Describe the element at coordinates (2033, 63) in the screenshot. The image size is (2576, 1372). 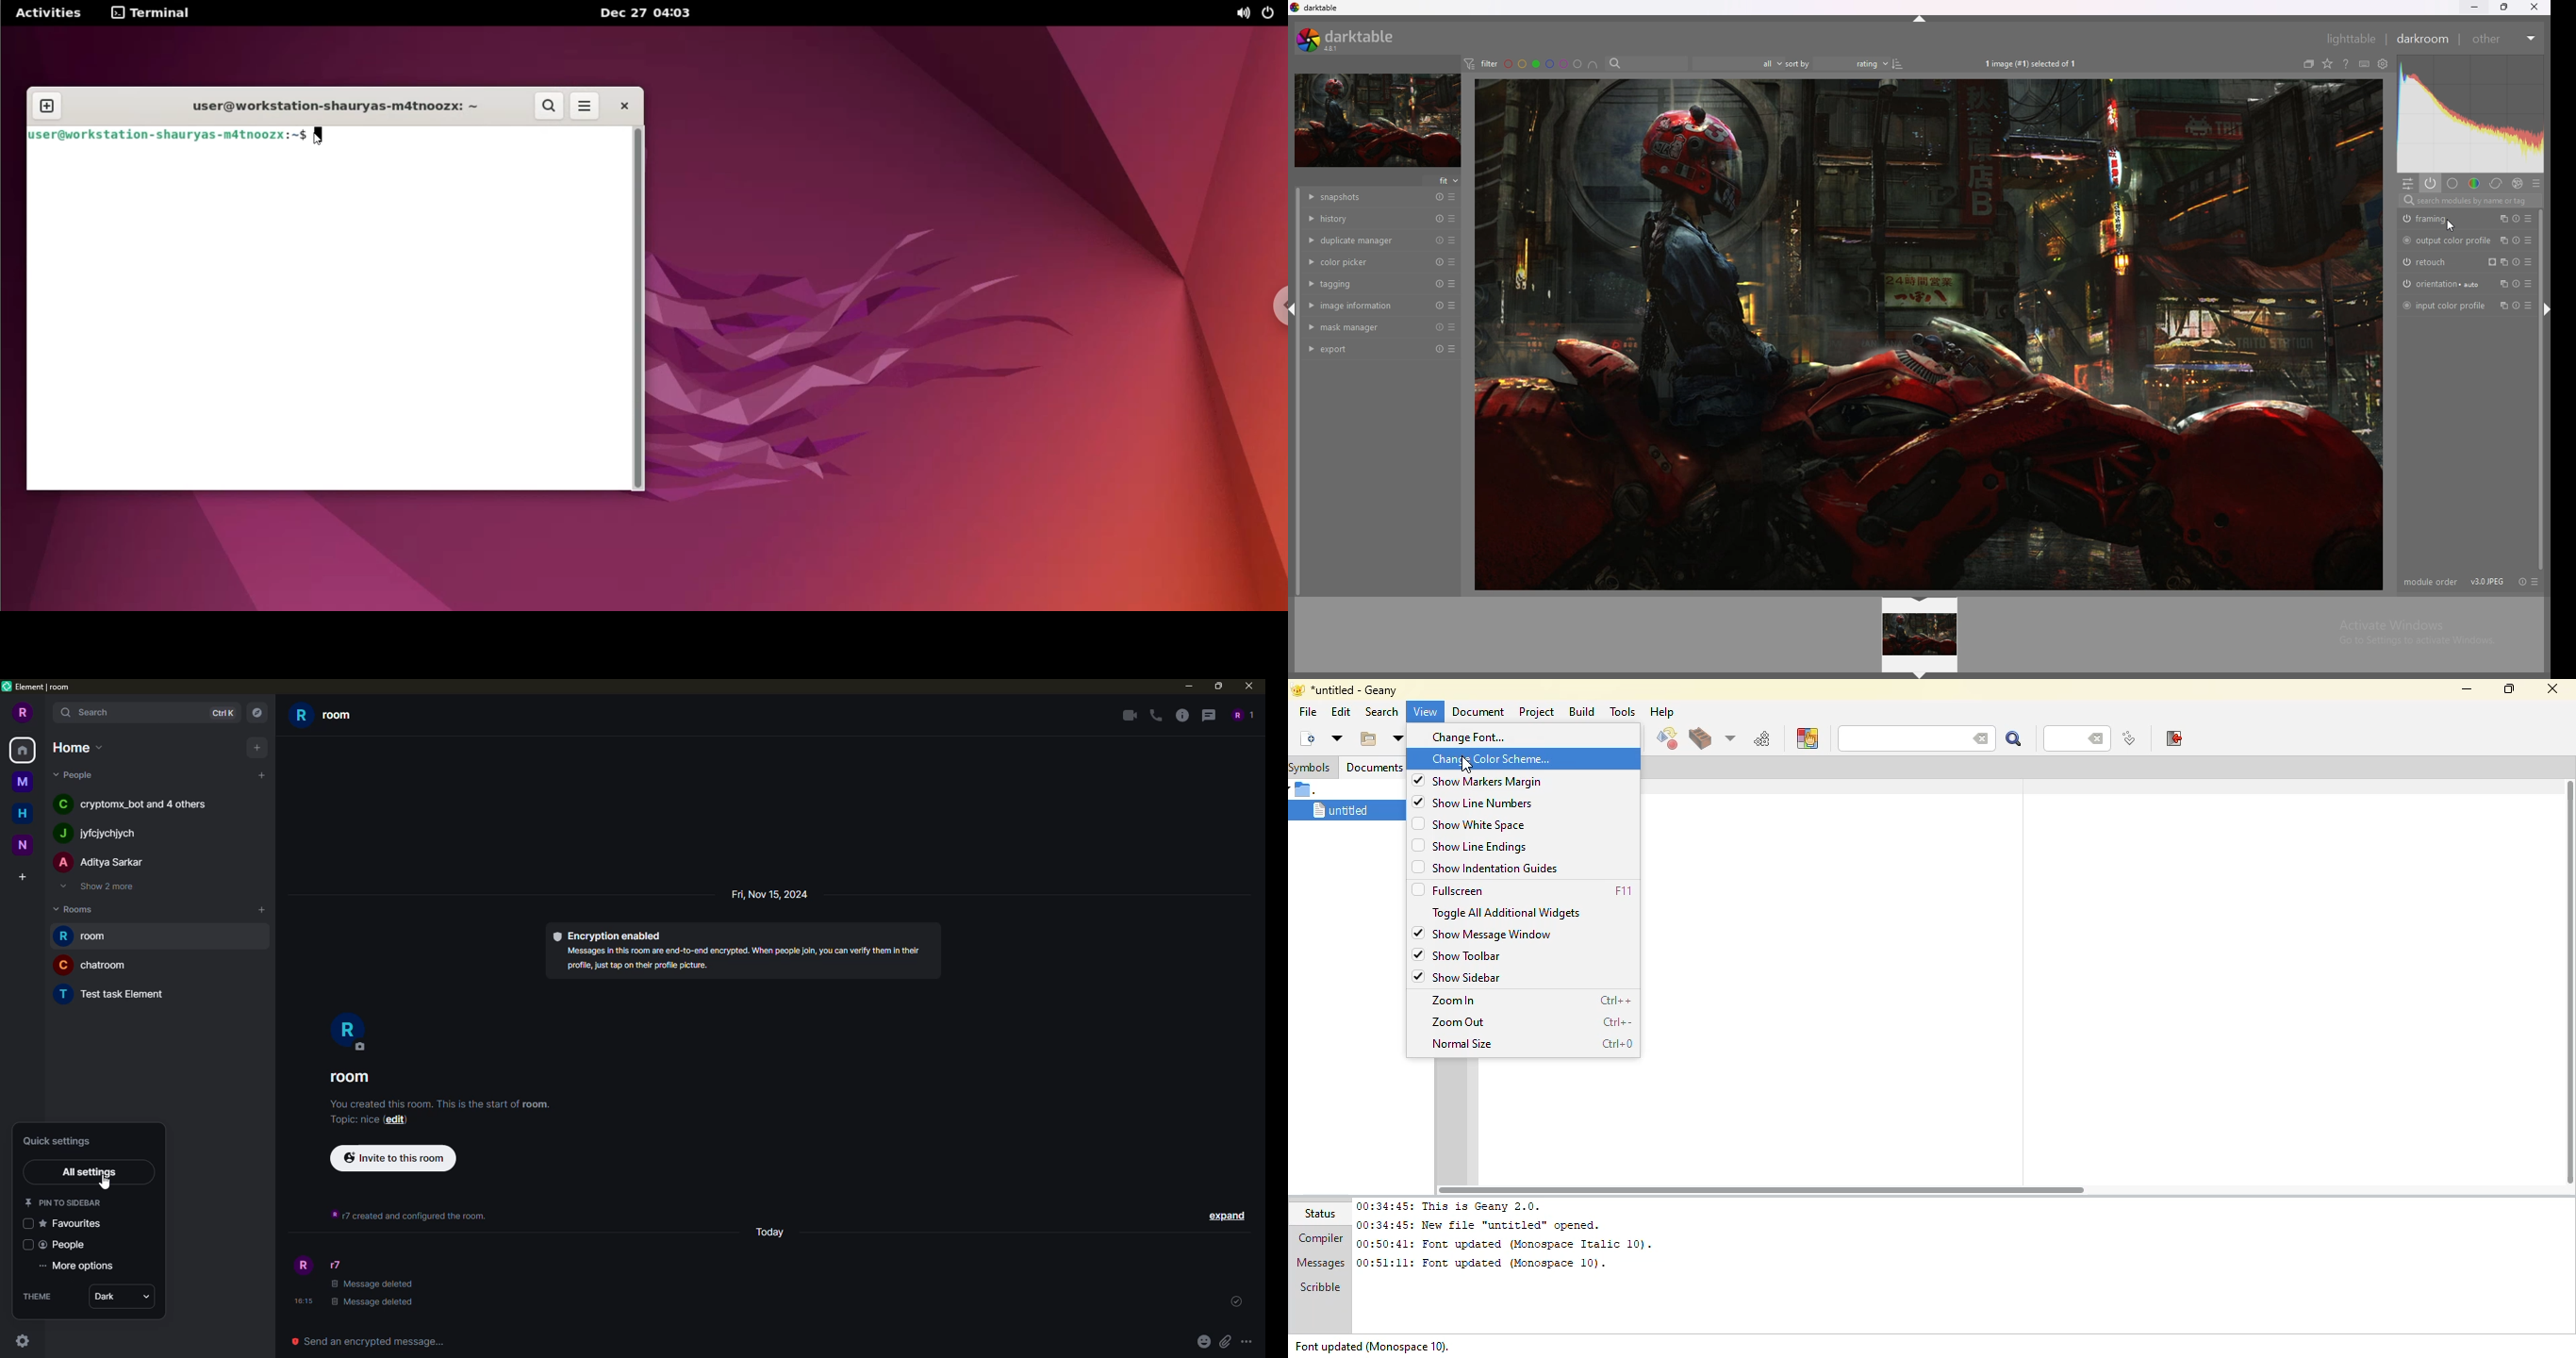
I see `1 image (#1) selected of 1` at that location.